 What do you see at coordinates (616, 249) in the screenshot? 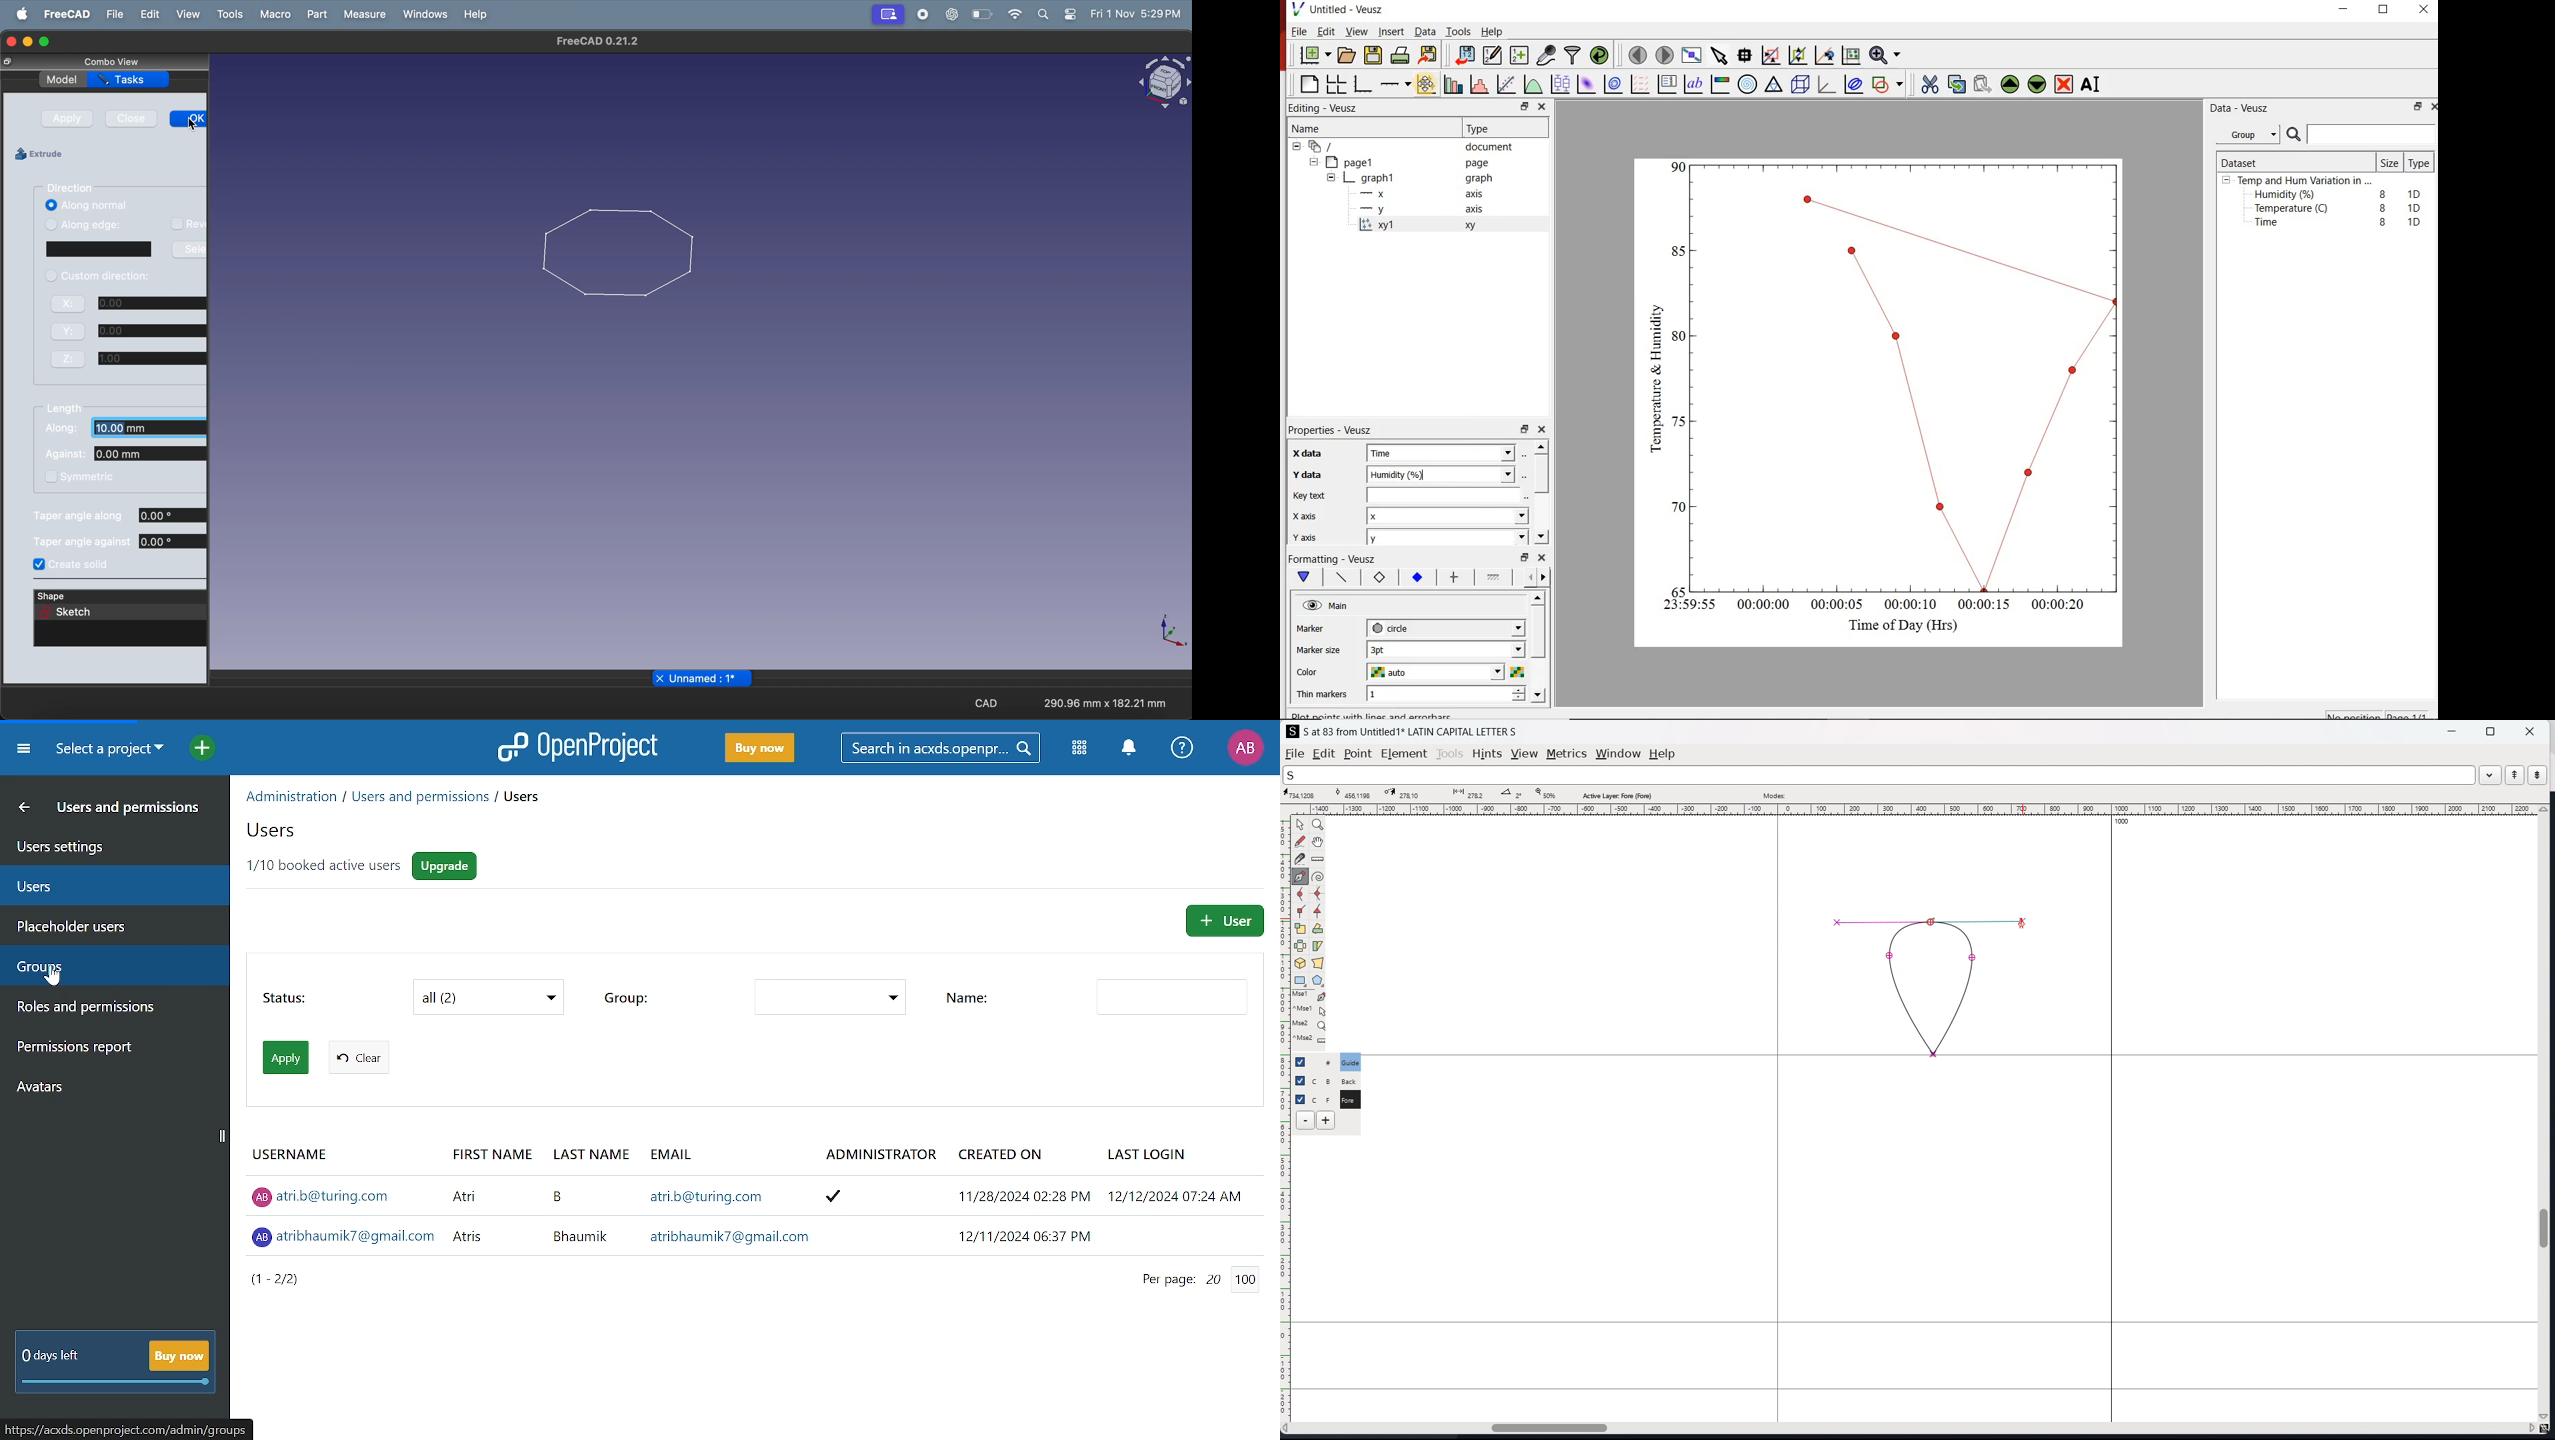
I see `2d polygon` at bounding box center [616, 249].